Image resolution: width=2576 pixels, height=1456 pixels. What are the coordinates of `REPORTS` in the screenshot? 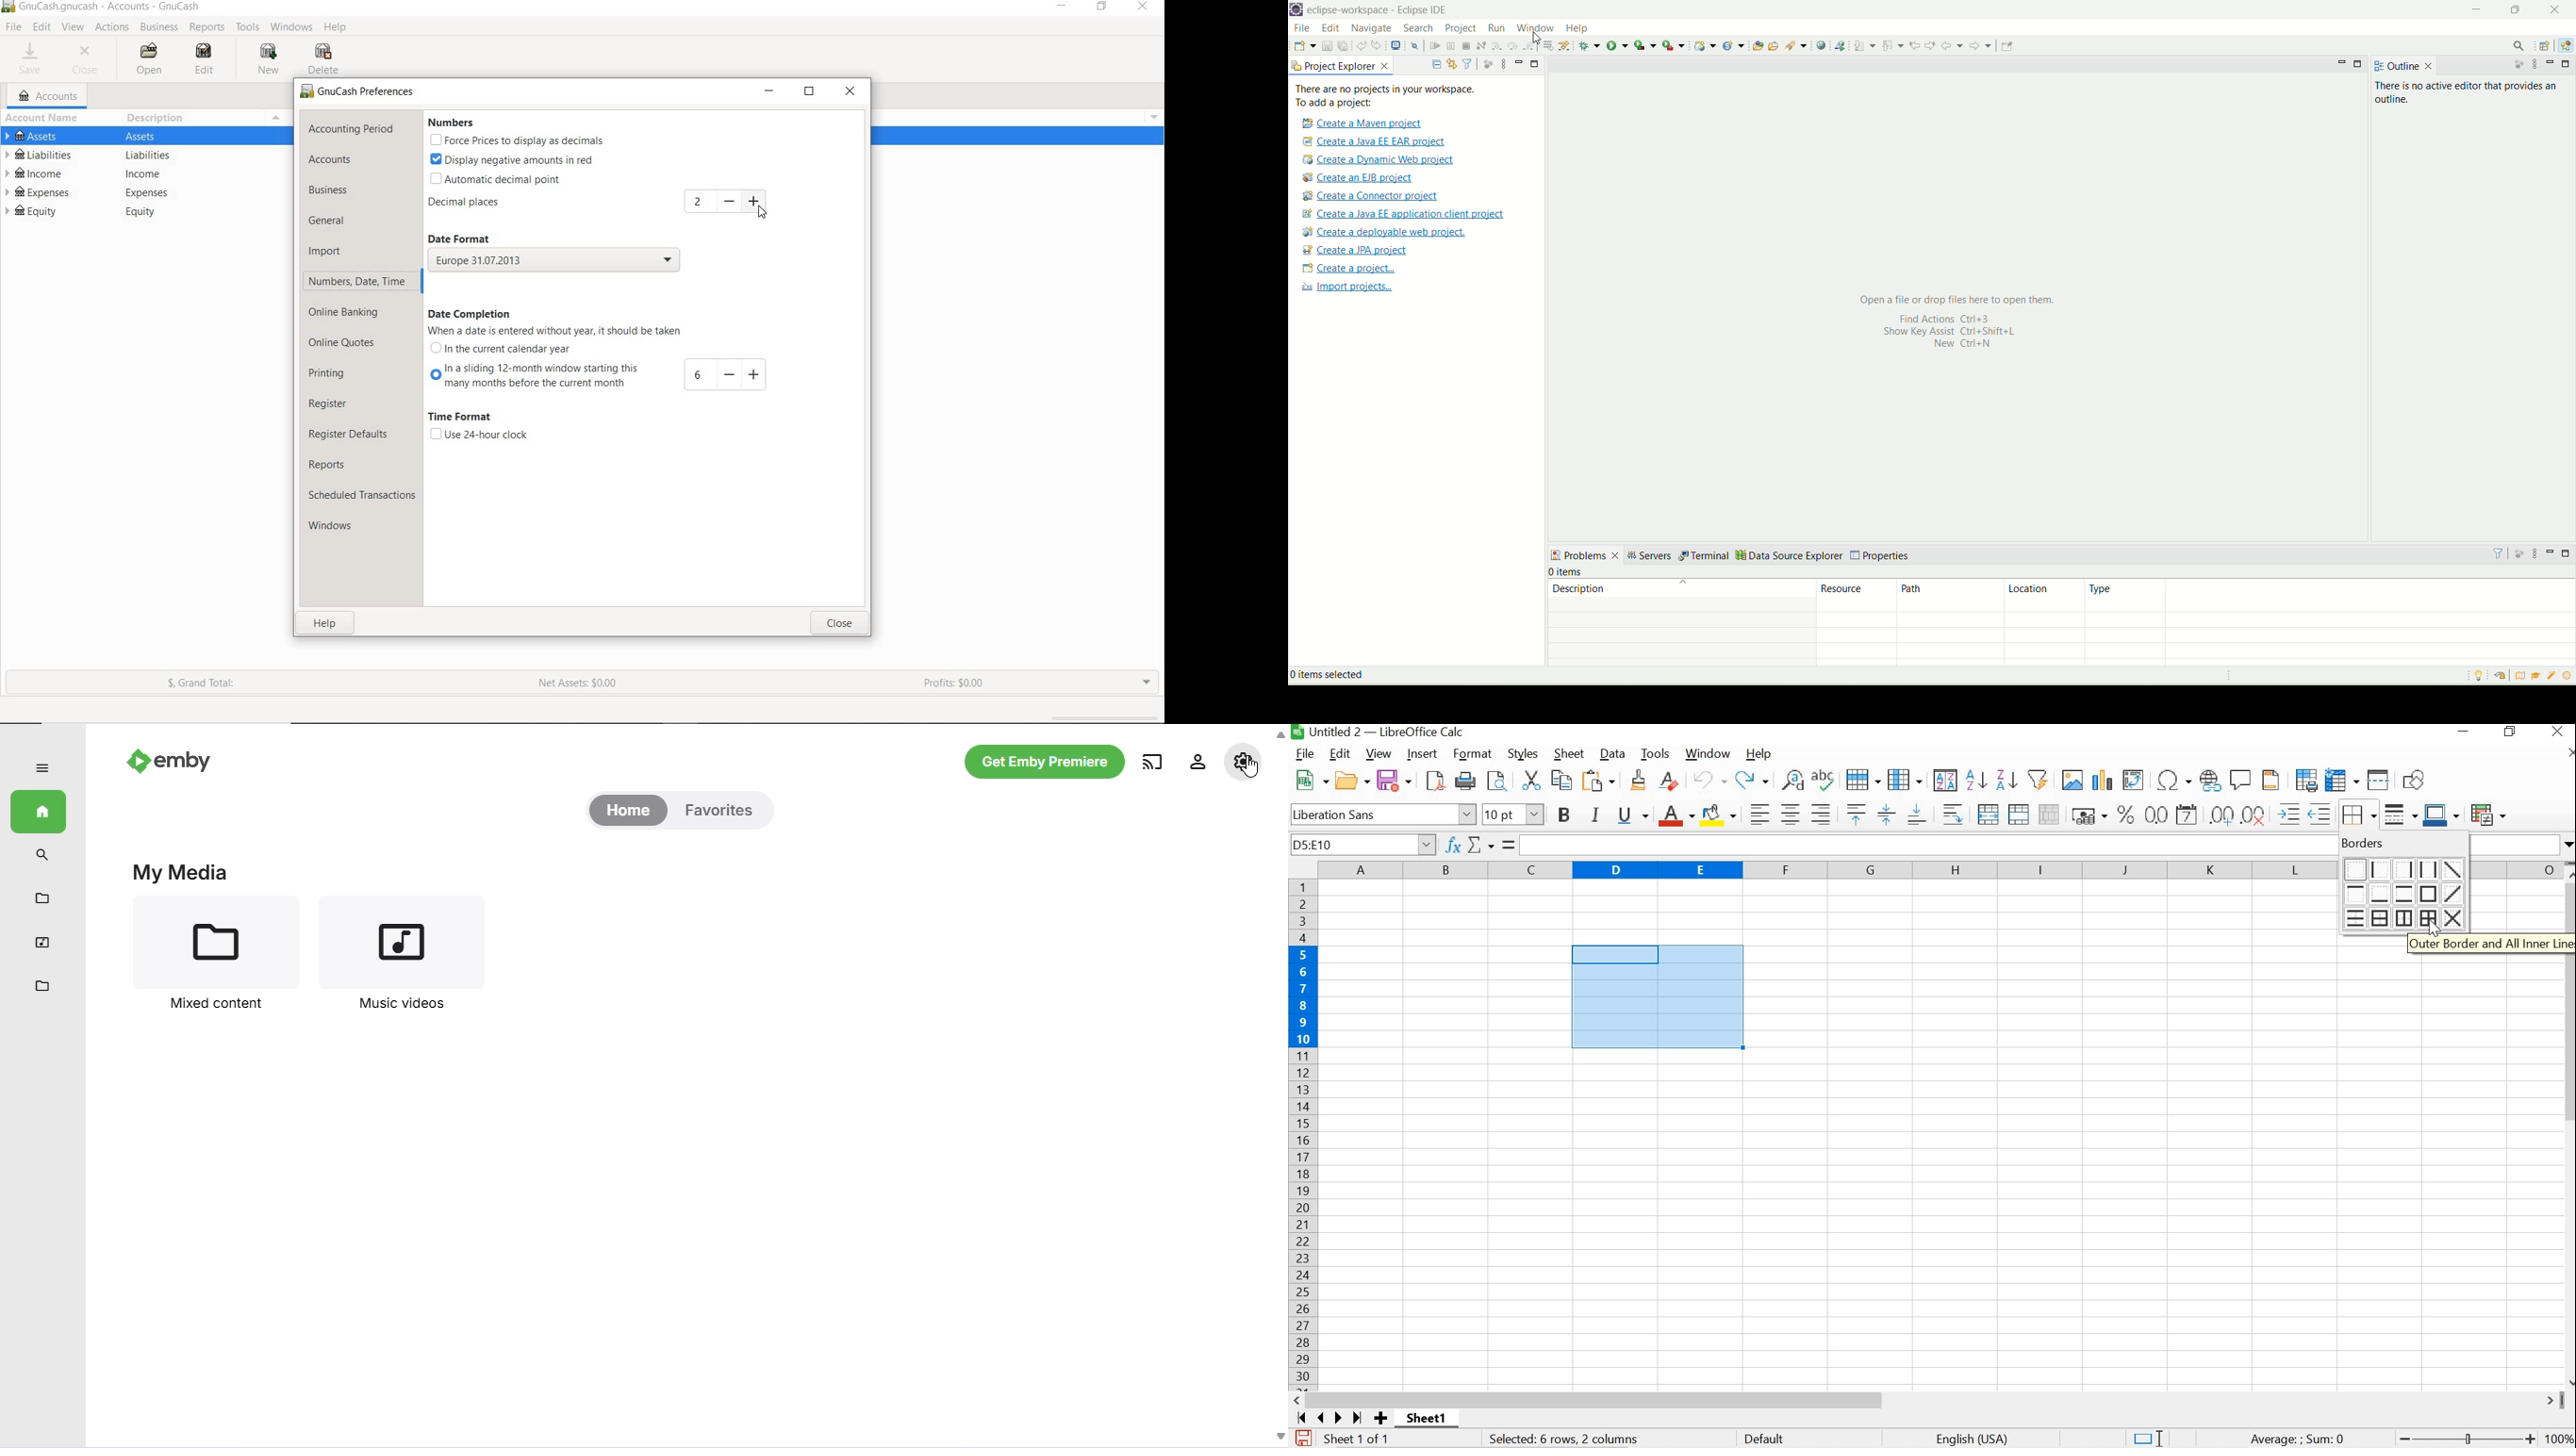 It's located at (207, 28).